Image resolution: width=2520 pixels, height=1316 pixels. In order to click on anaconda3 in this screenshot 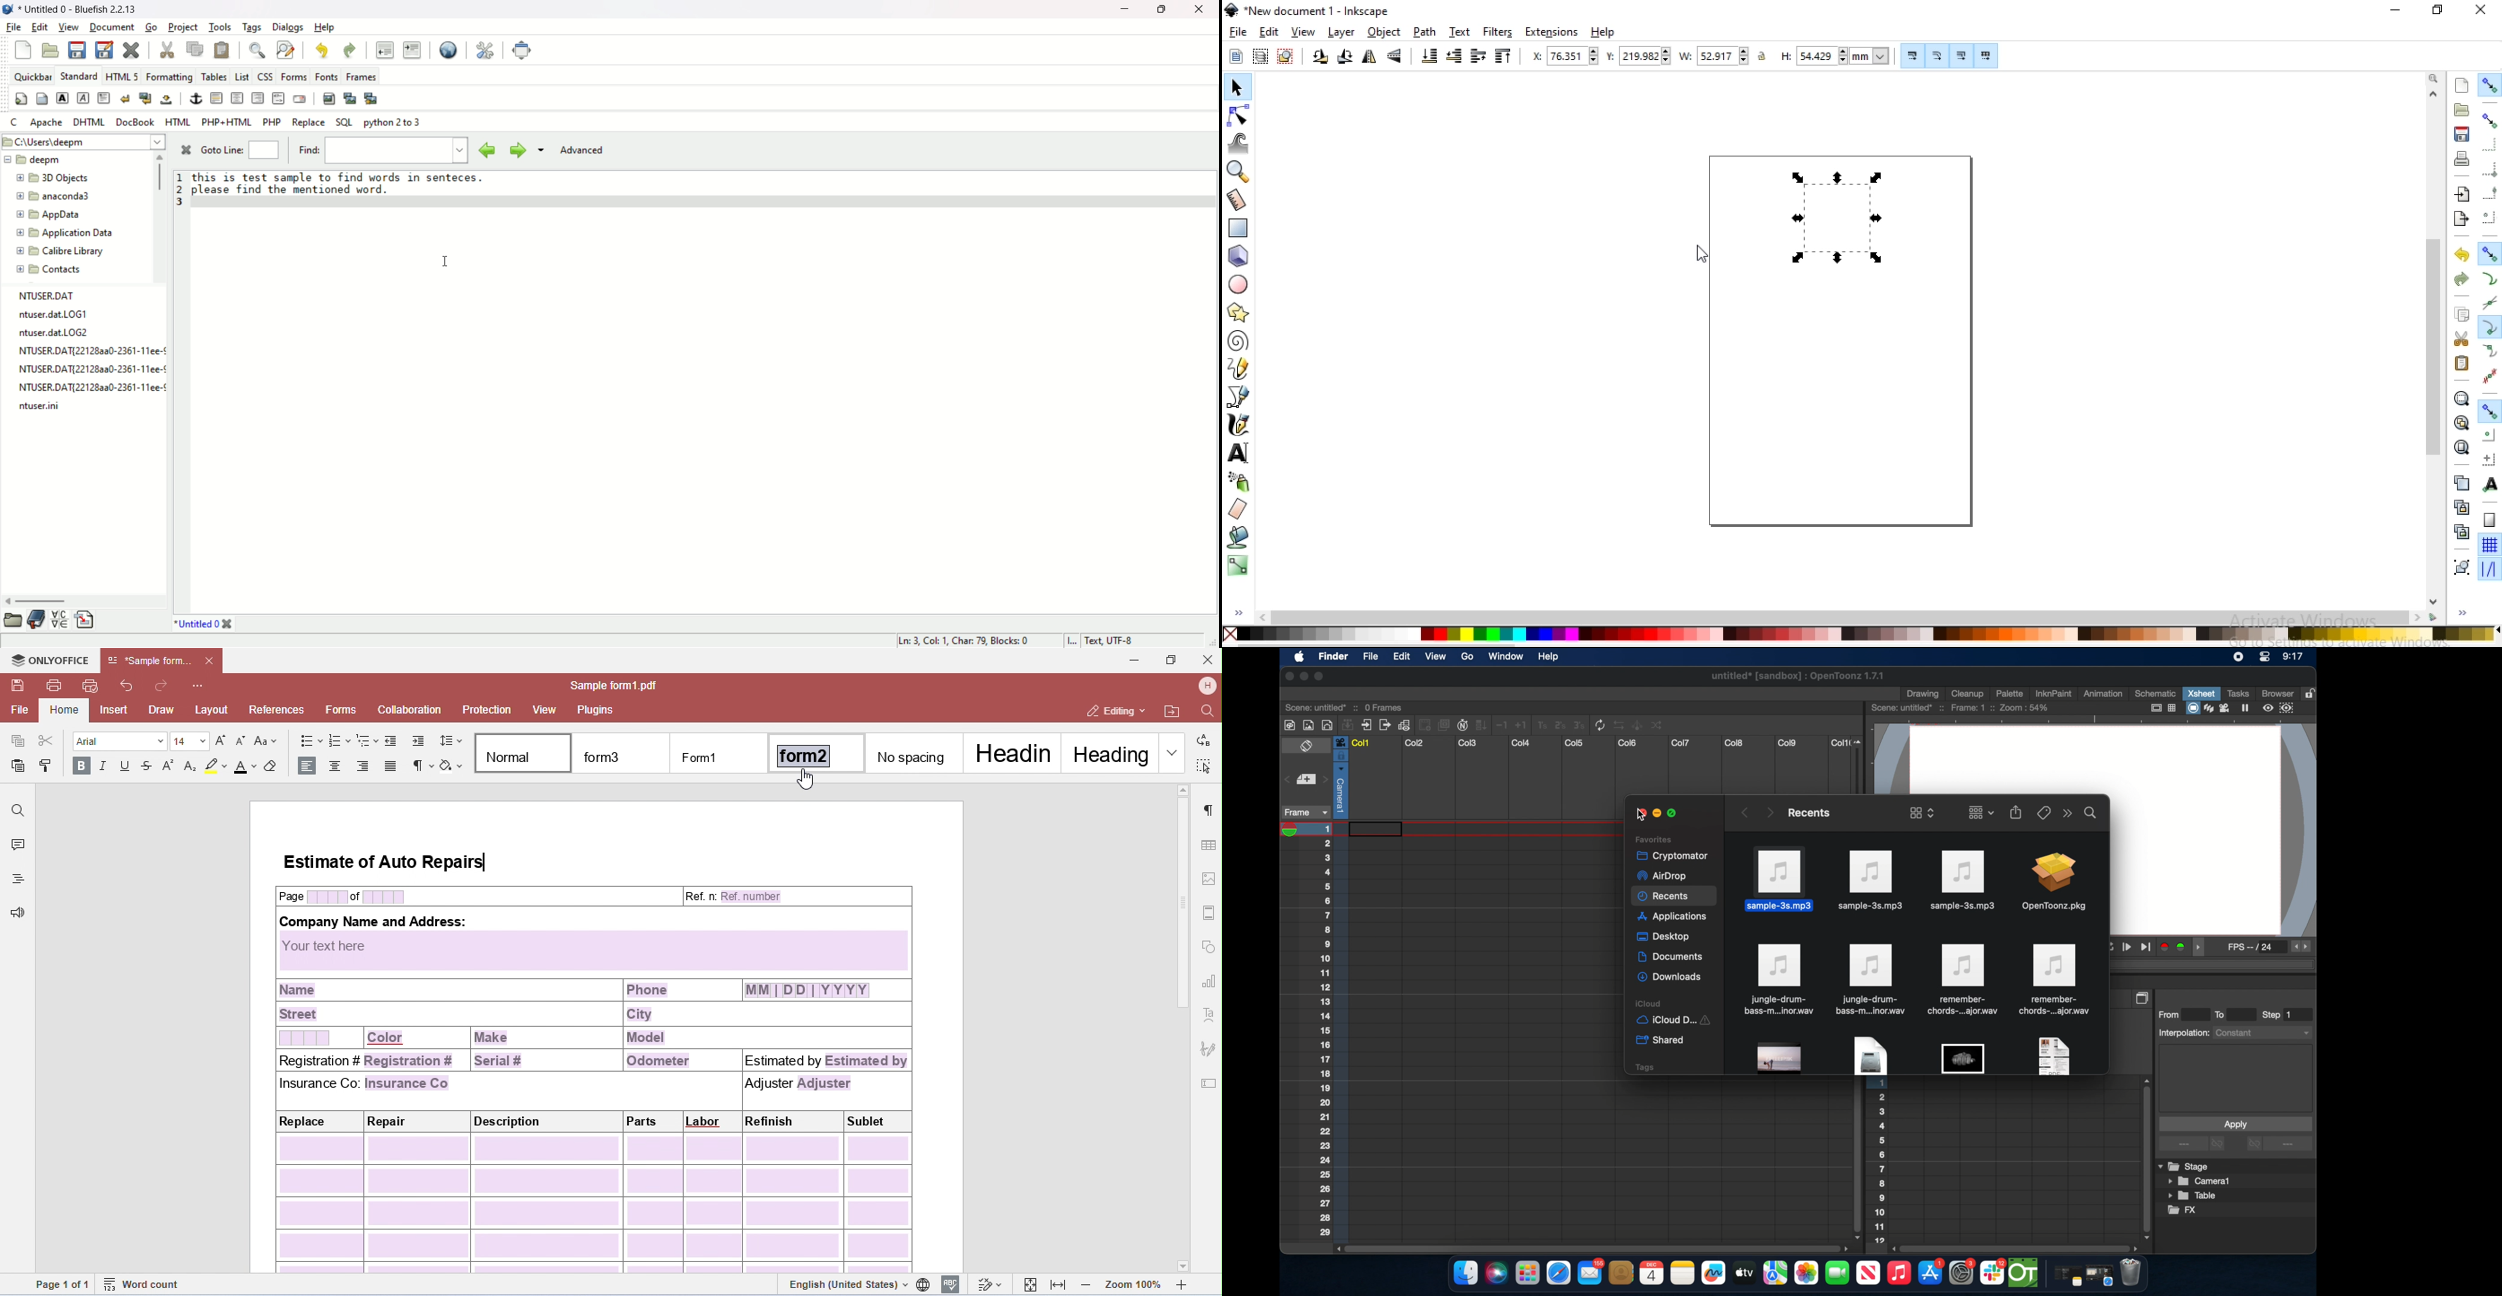, I will do `click(57, 196)`.